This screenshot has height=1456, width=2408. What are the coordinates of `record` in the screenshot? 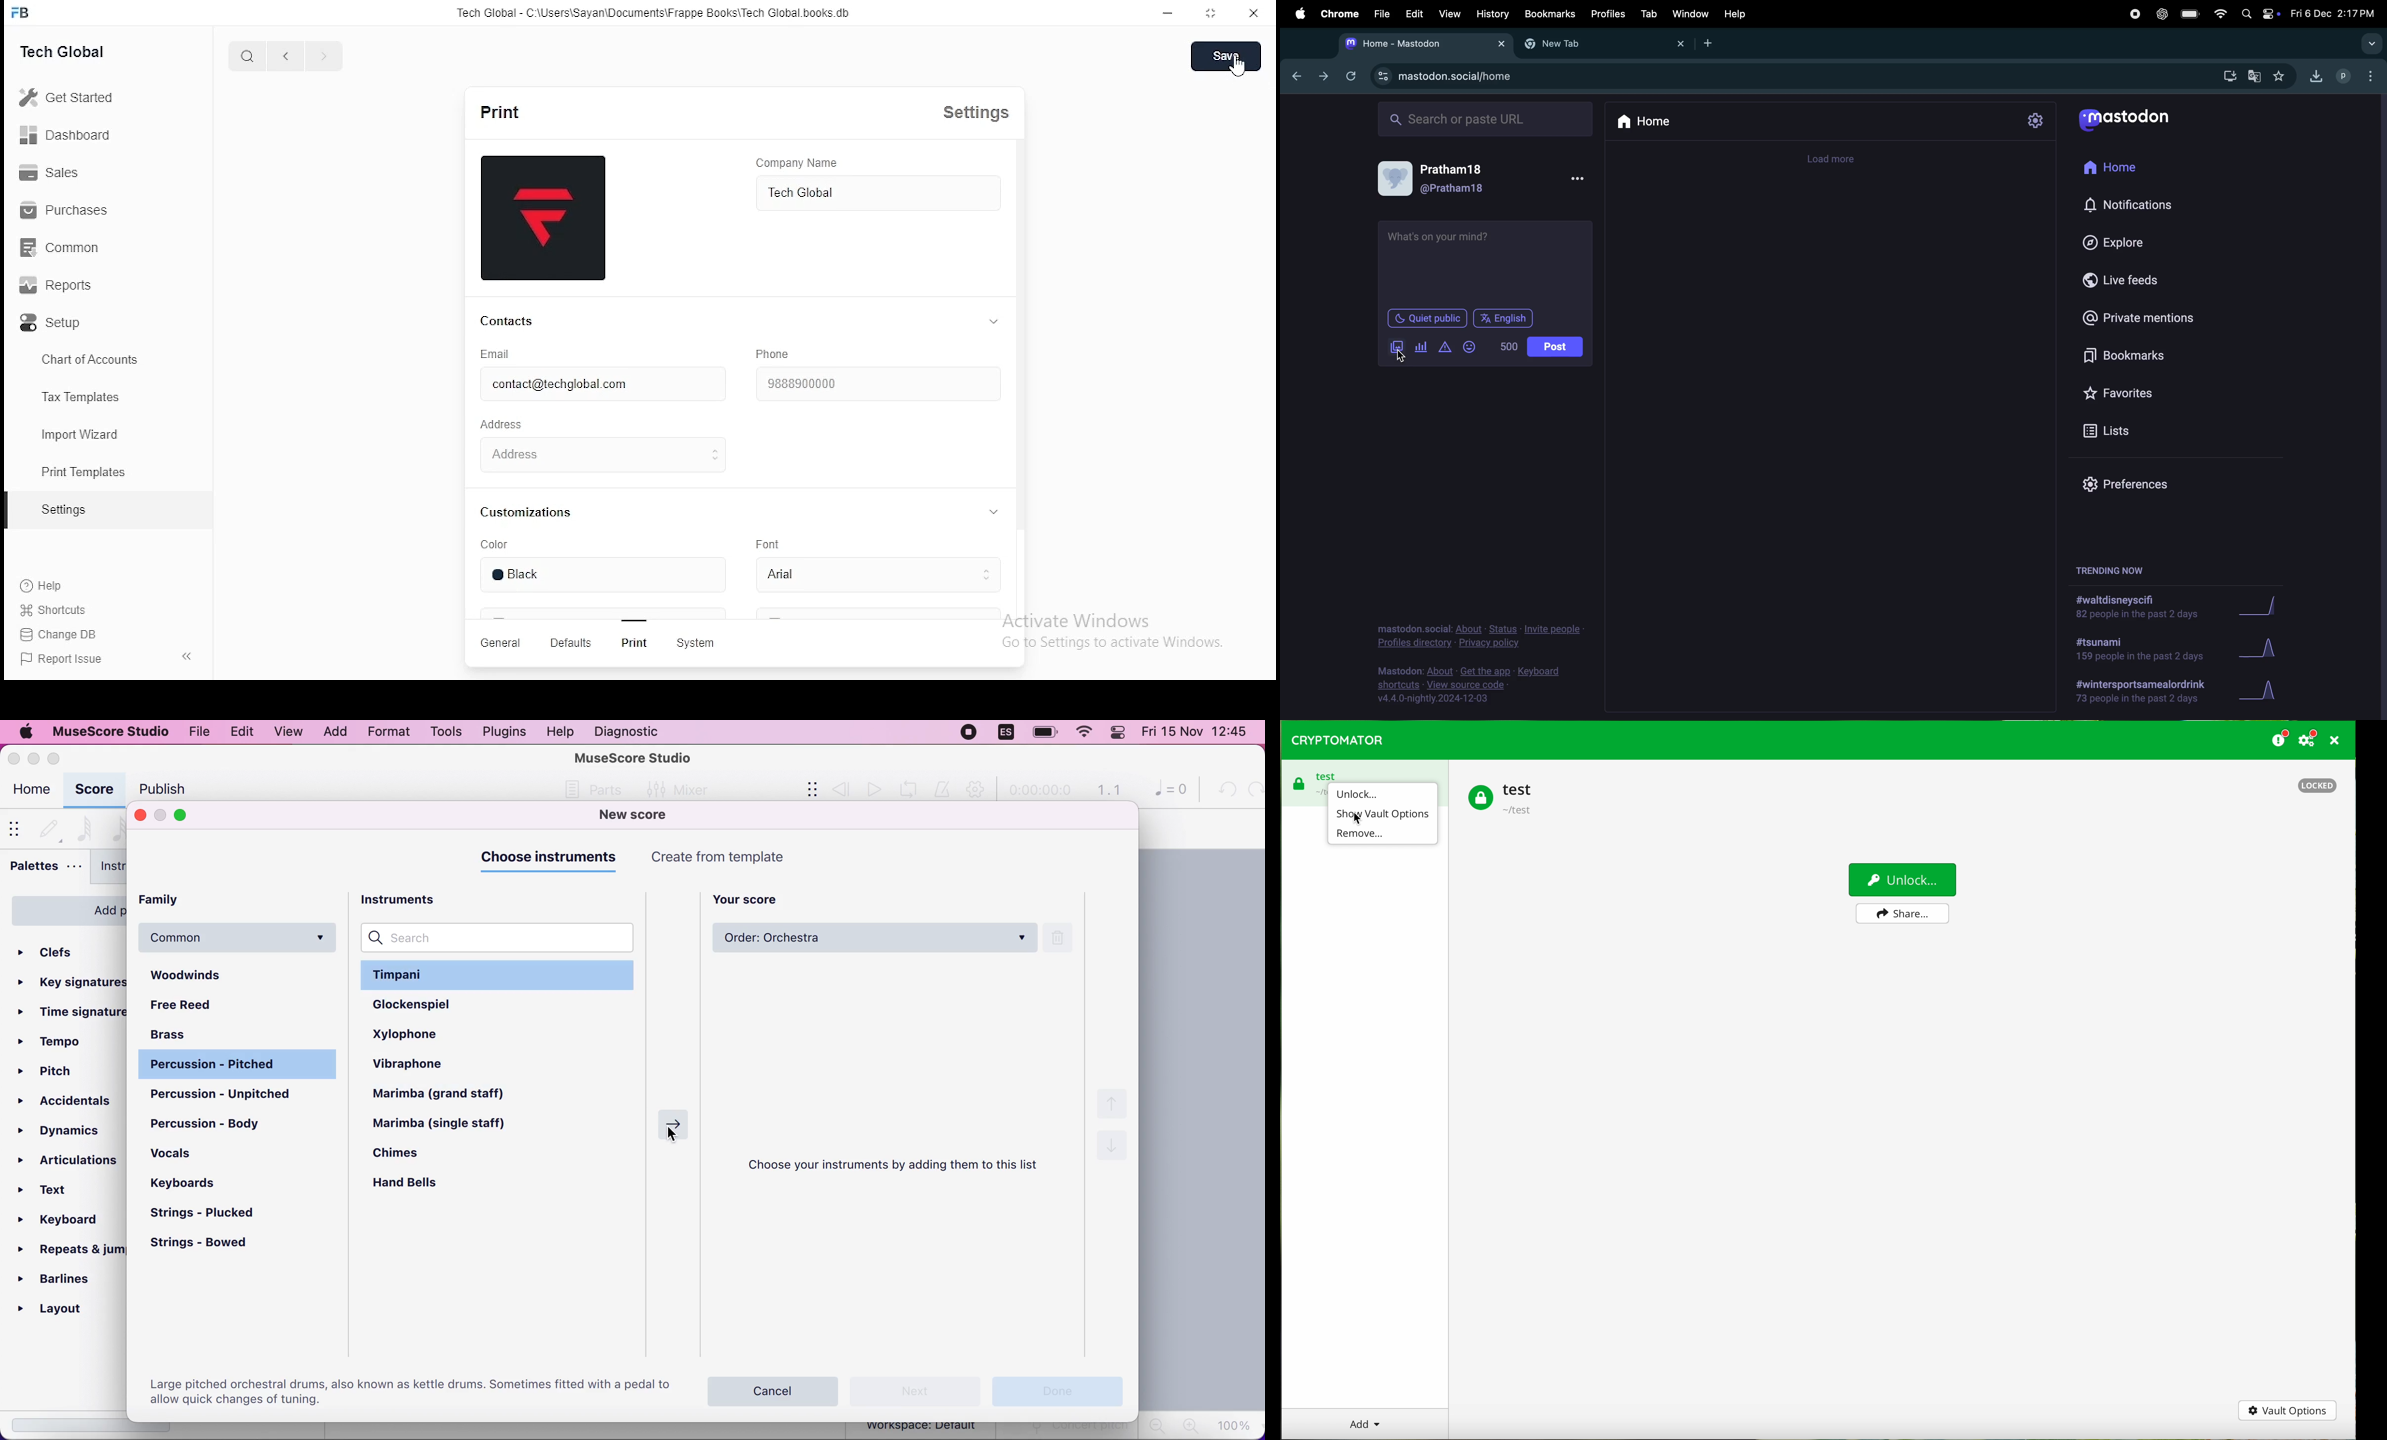 It's located at (2134, 14).